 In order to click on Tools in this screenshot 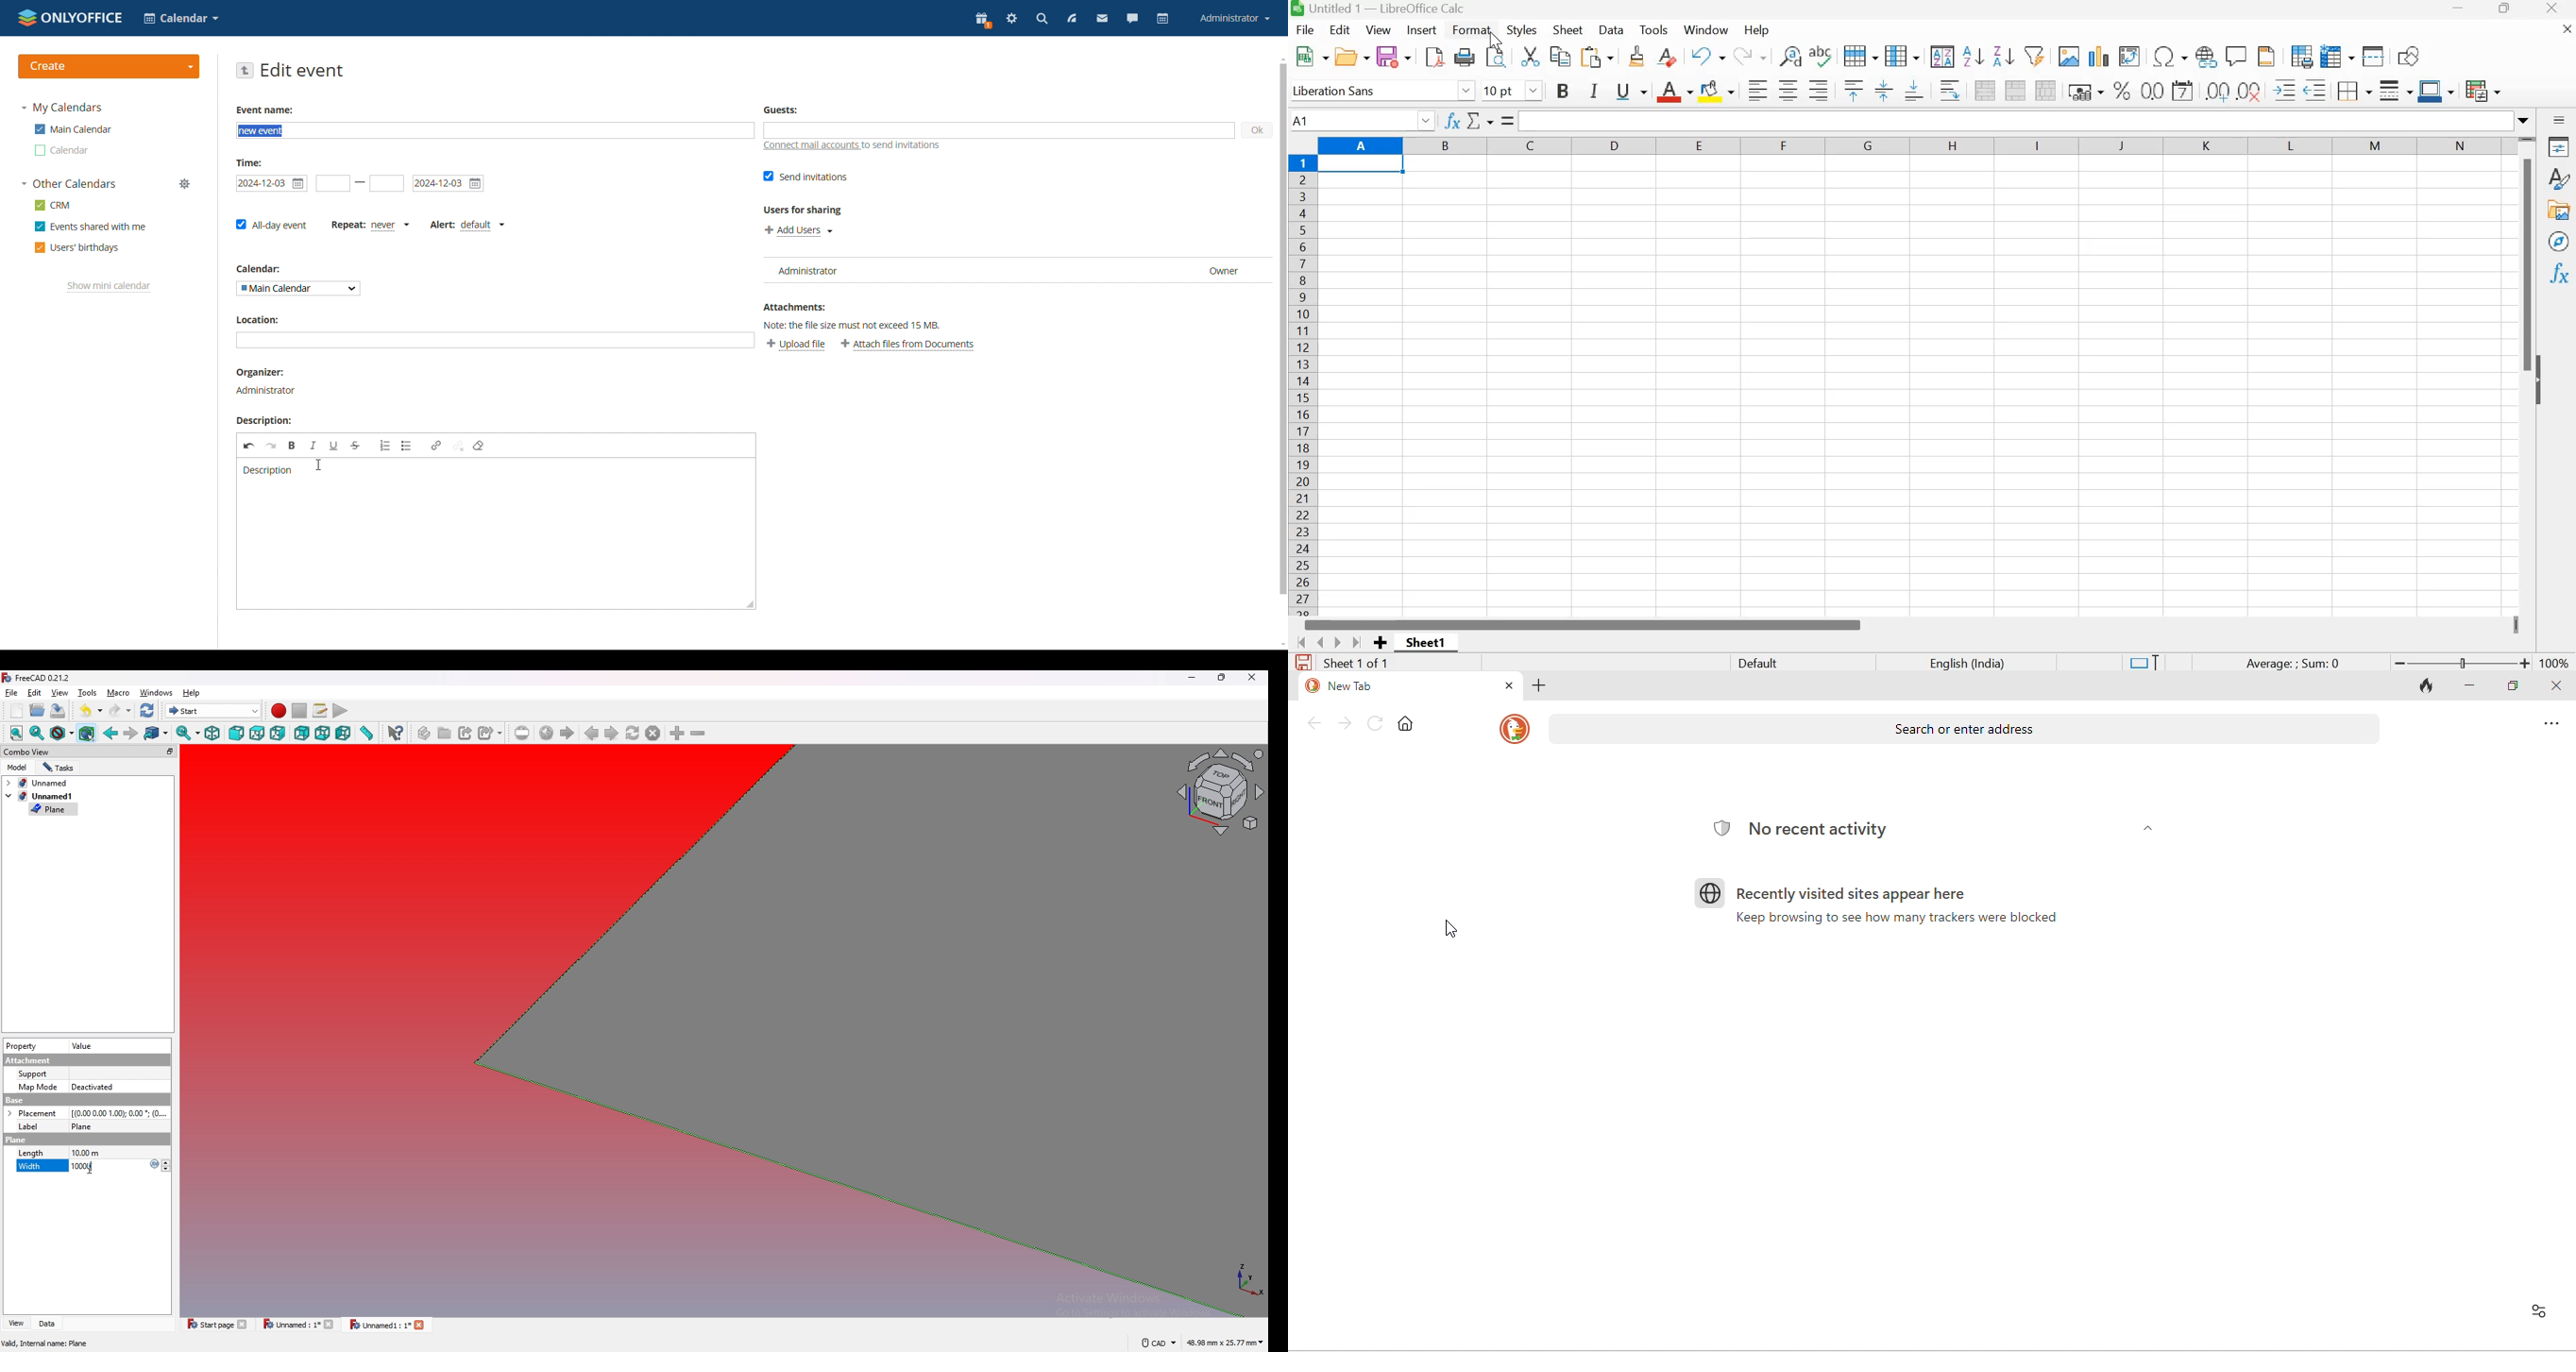, I will do `click(1654, 30)`.